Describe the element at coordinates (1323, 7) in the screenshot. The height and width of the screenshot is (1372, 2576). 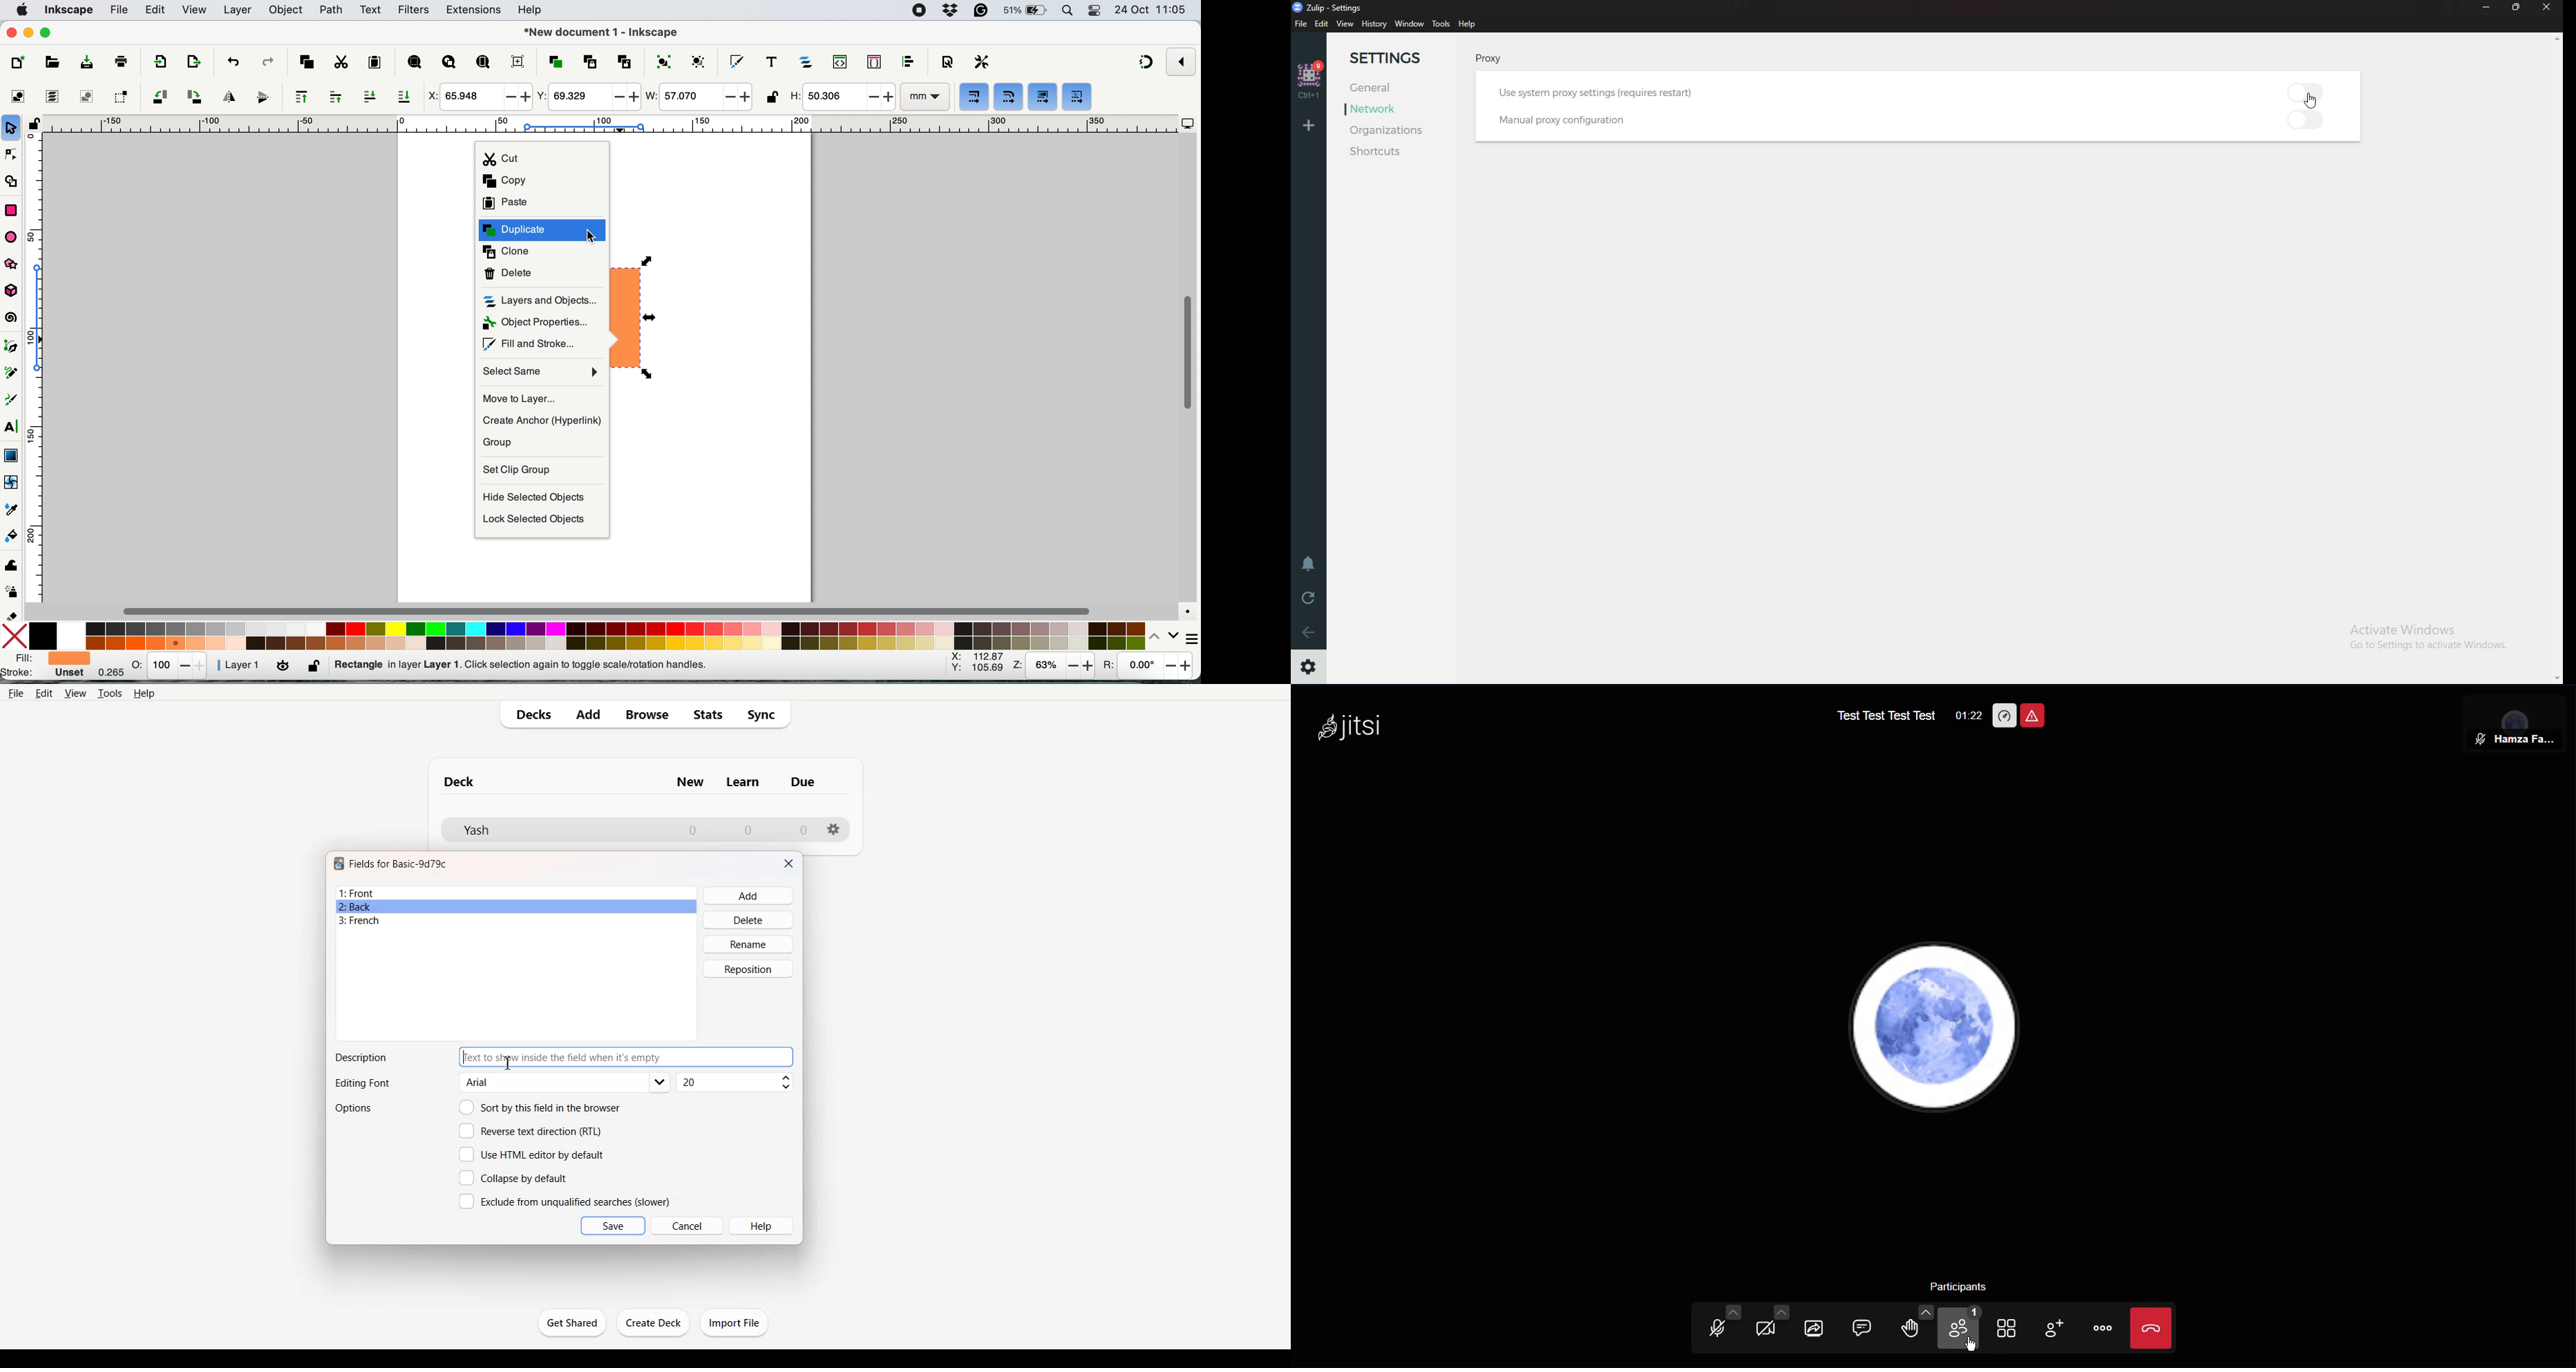
I see `zulip` at that location.